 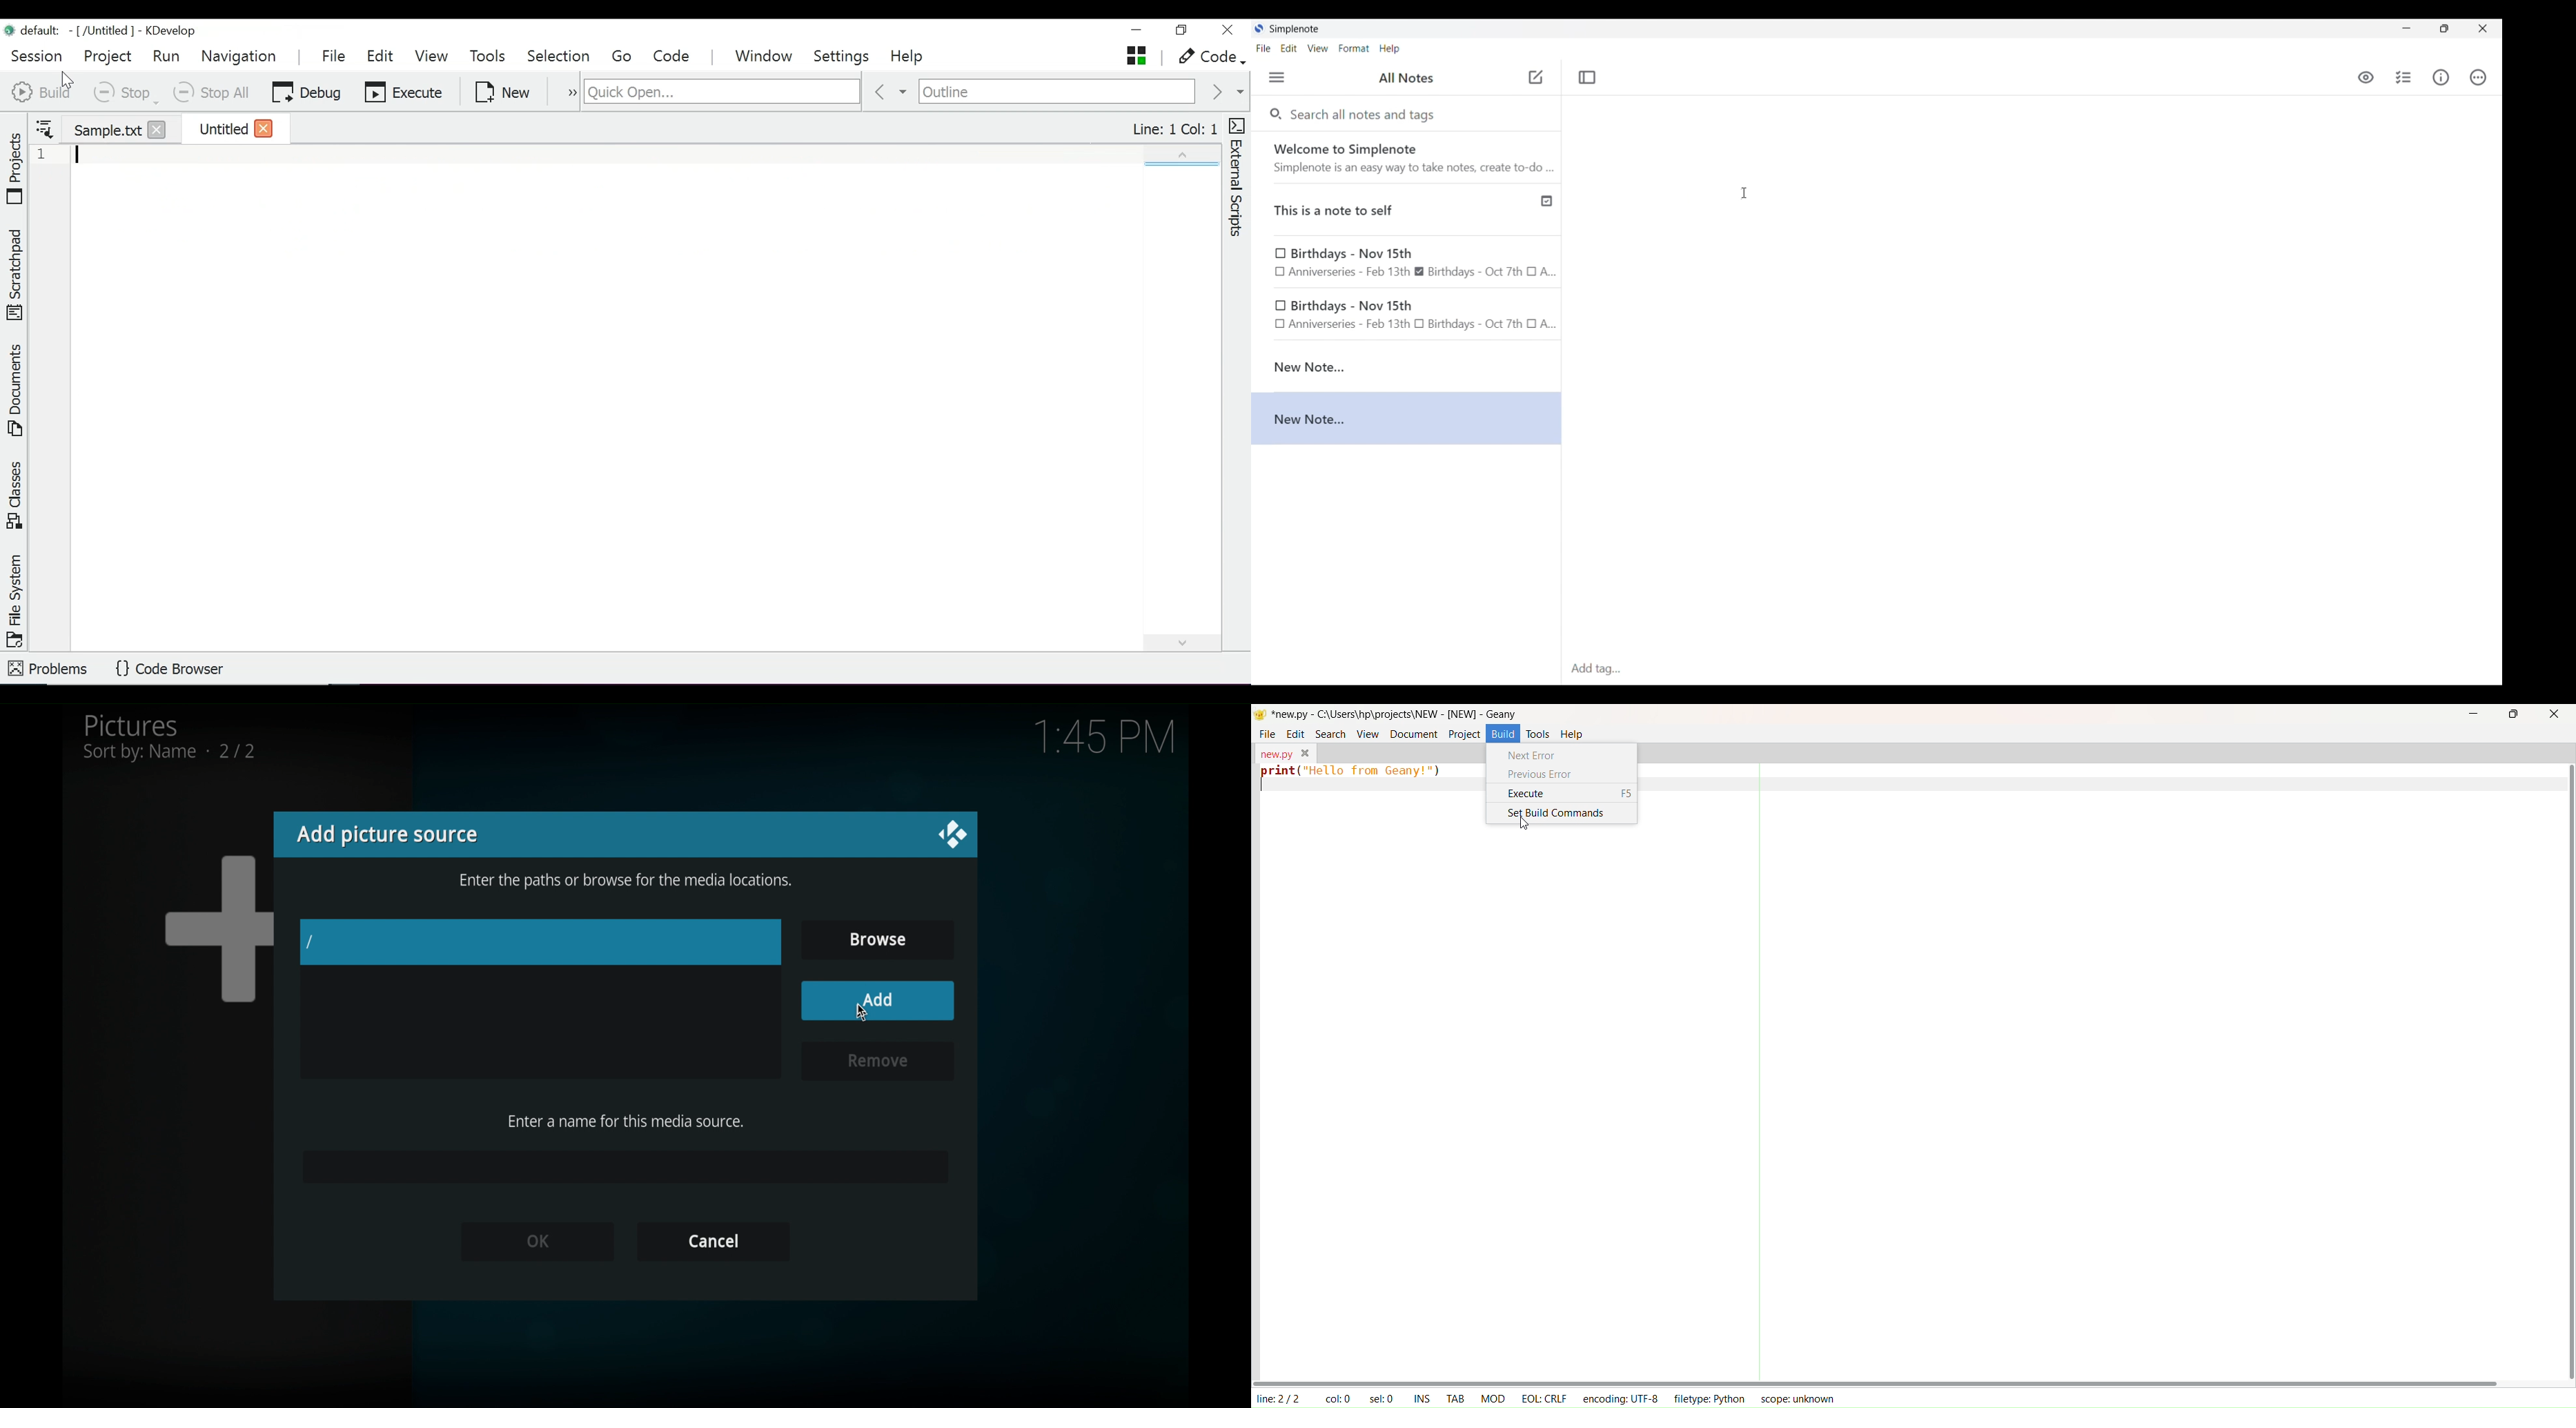 I want to click on Minimize, so click(x=2407, y=28).